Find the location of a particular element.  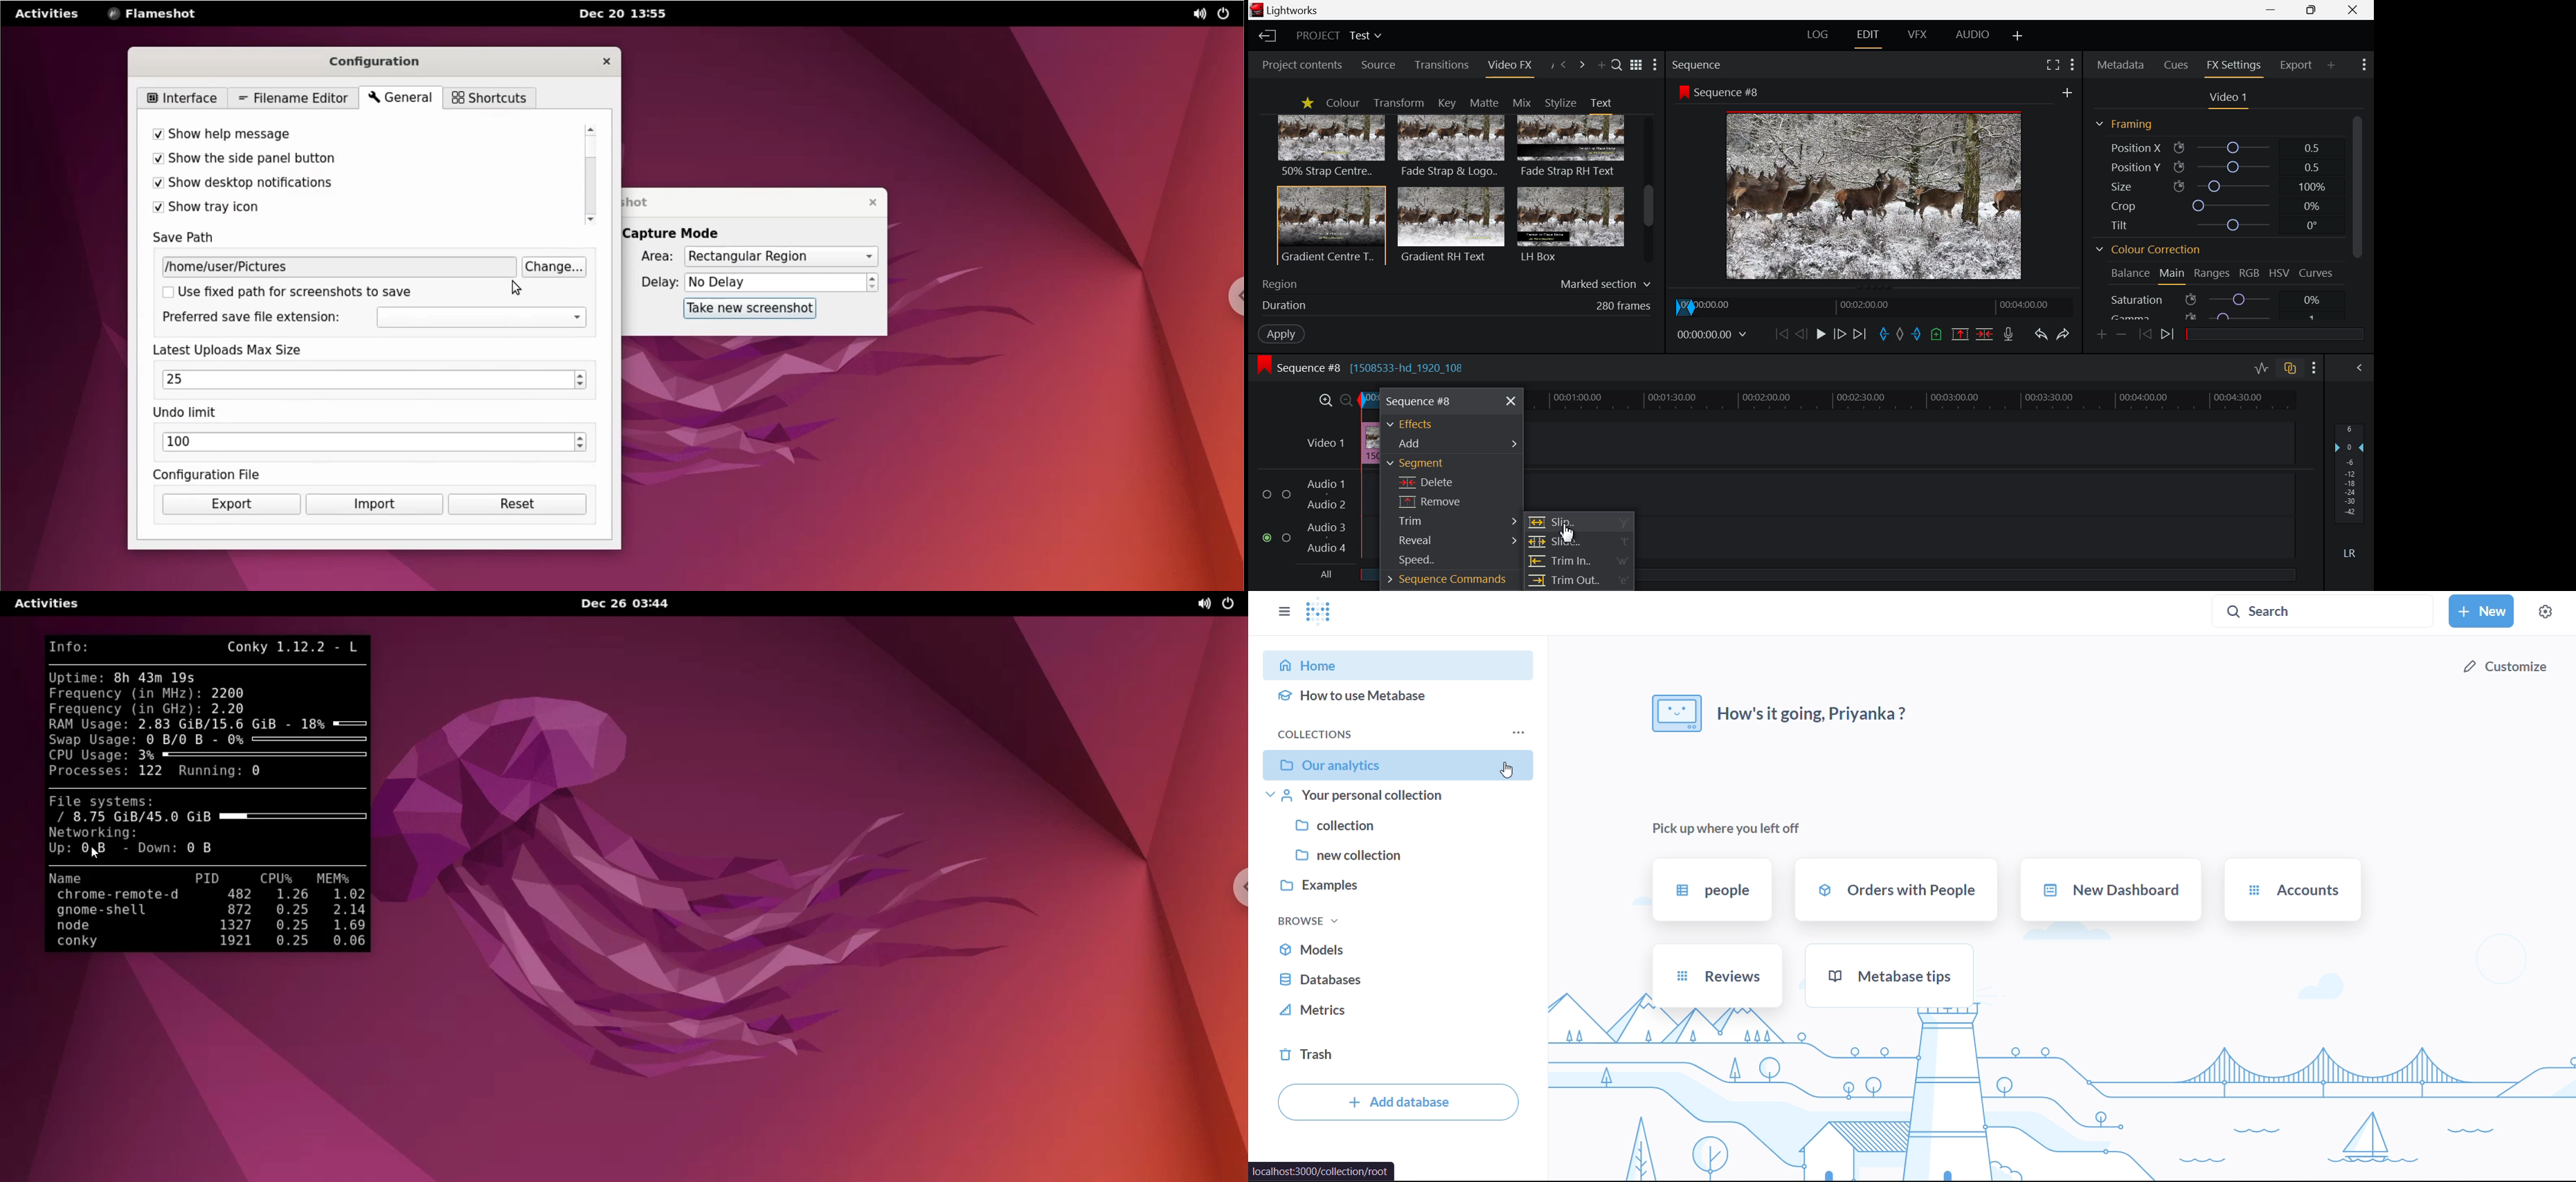

Remove is located at coordinates (1453, 501).